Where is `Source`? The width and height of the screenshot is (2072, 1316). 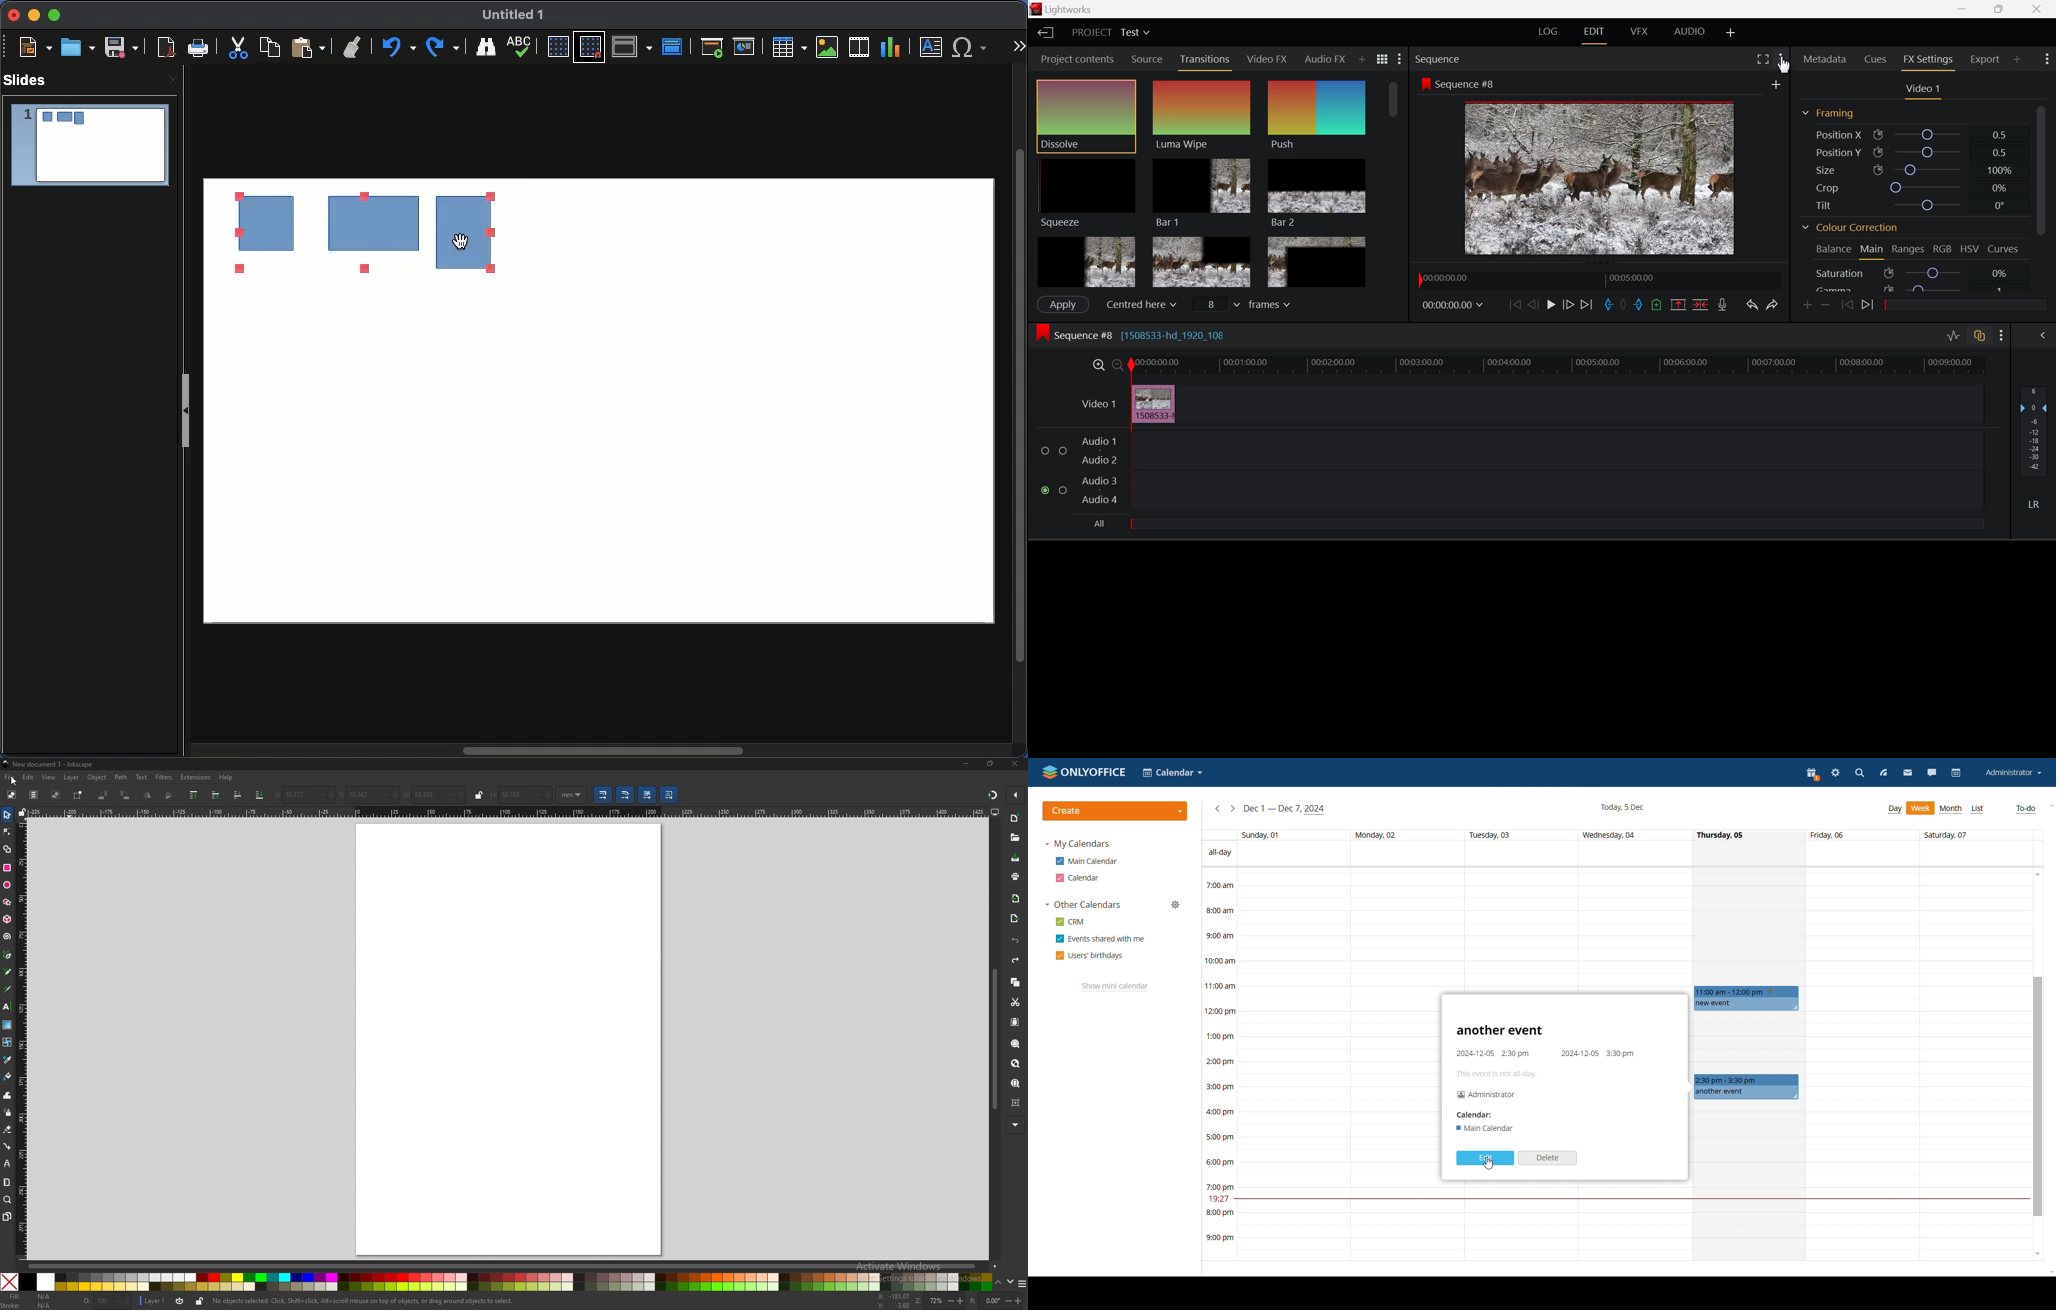 Source is located at coordinates (1147, 61).